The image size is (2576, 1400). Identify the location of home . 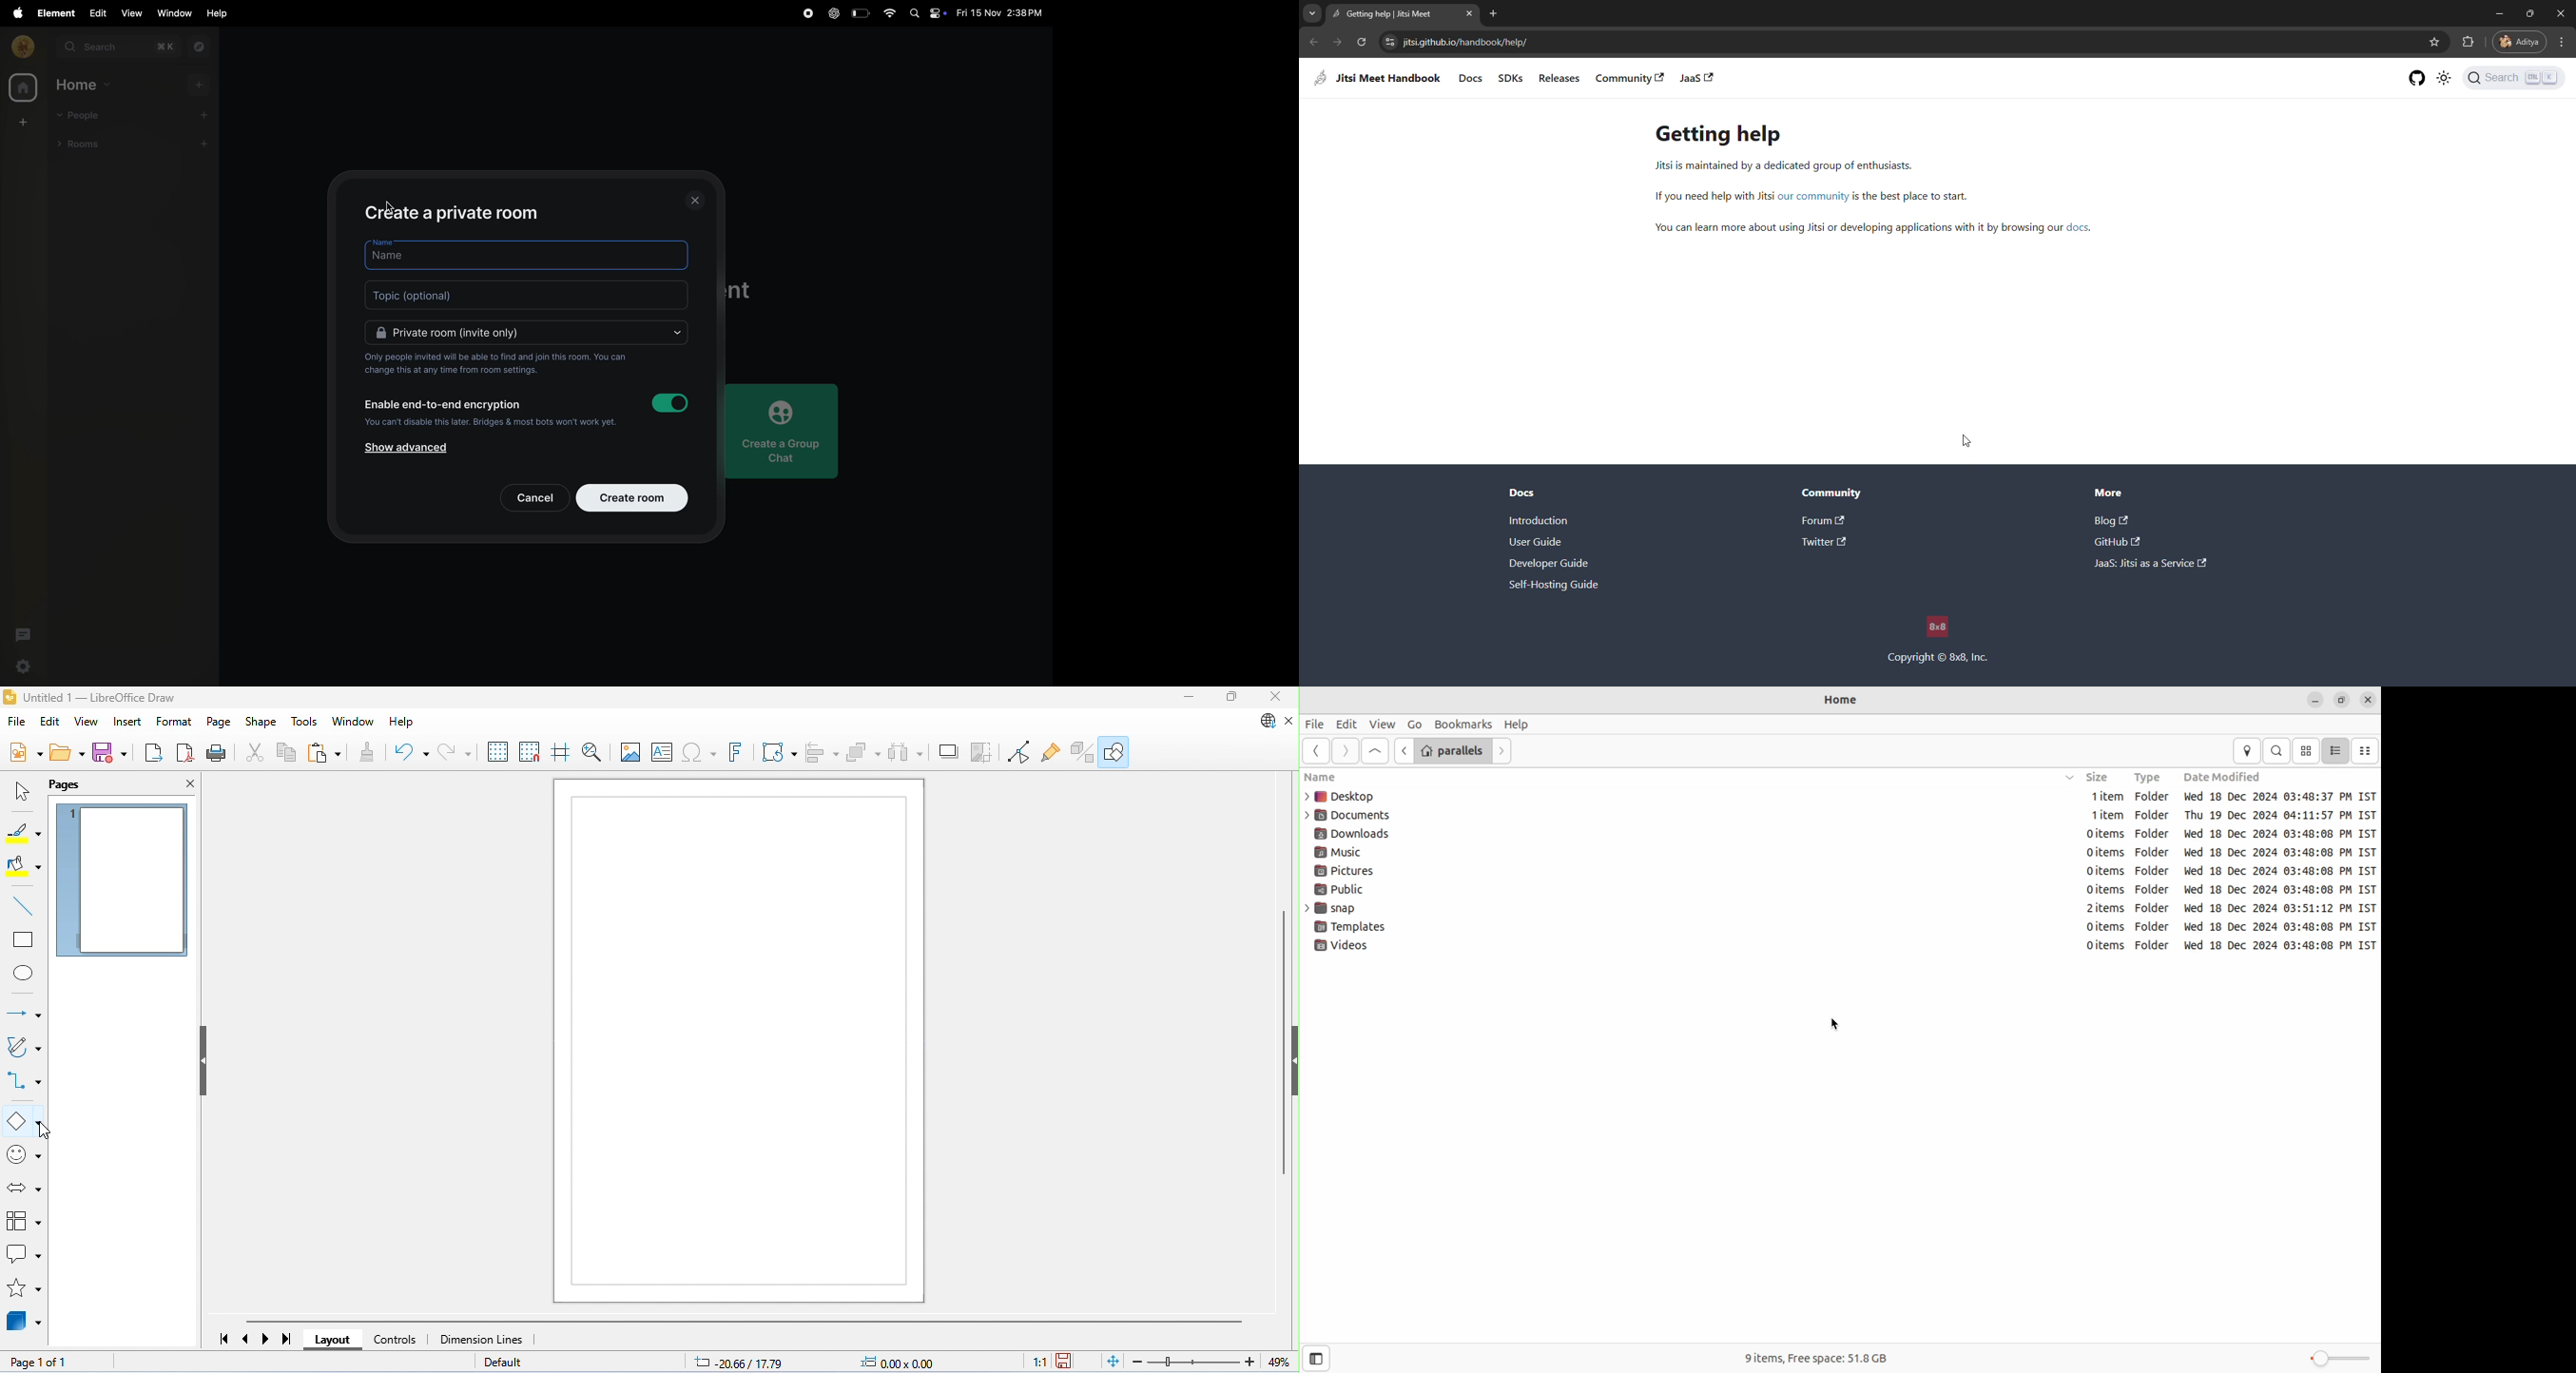
(23, 89).